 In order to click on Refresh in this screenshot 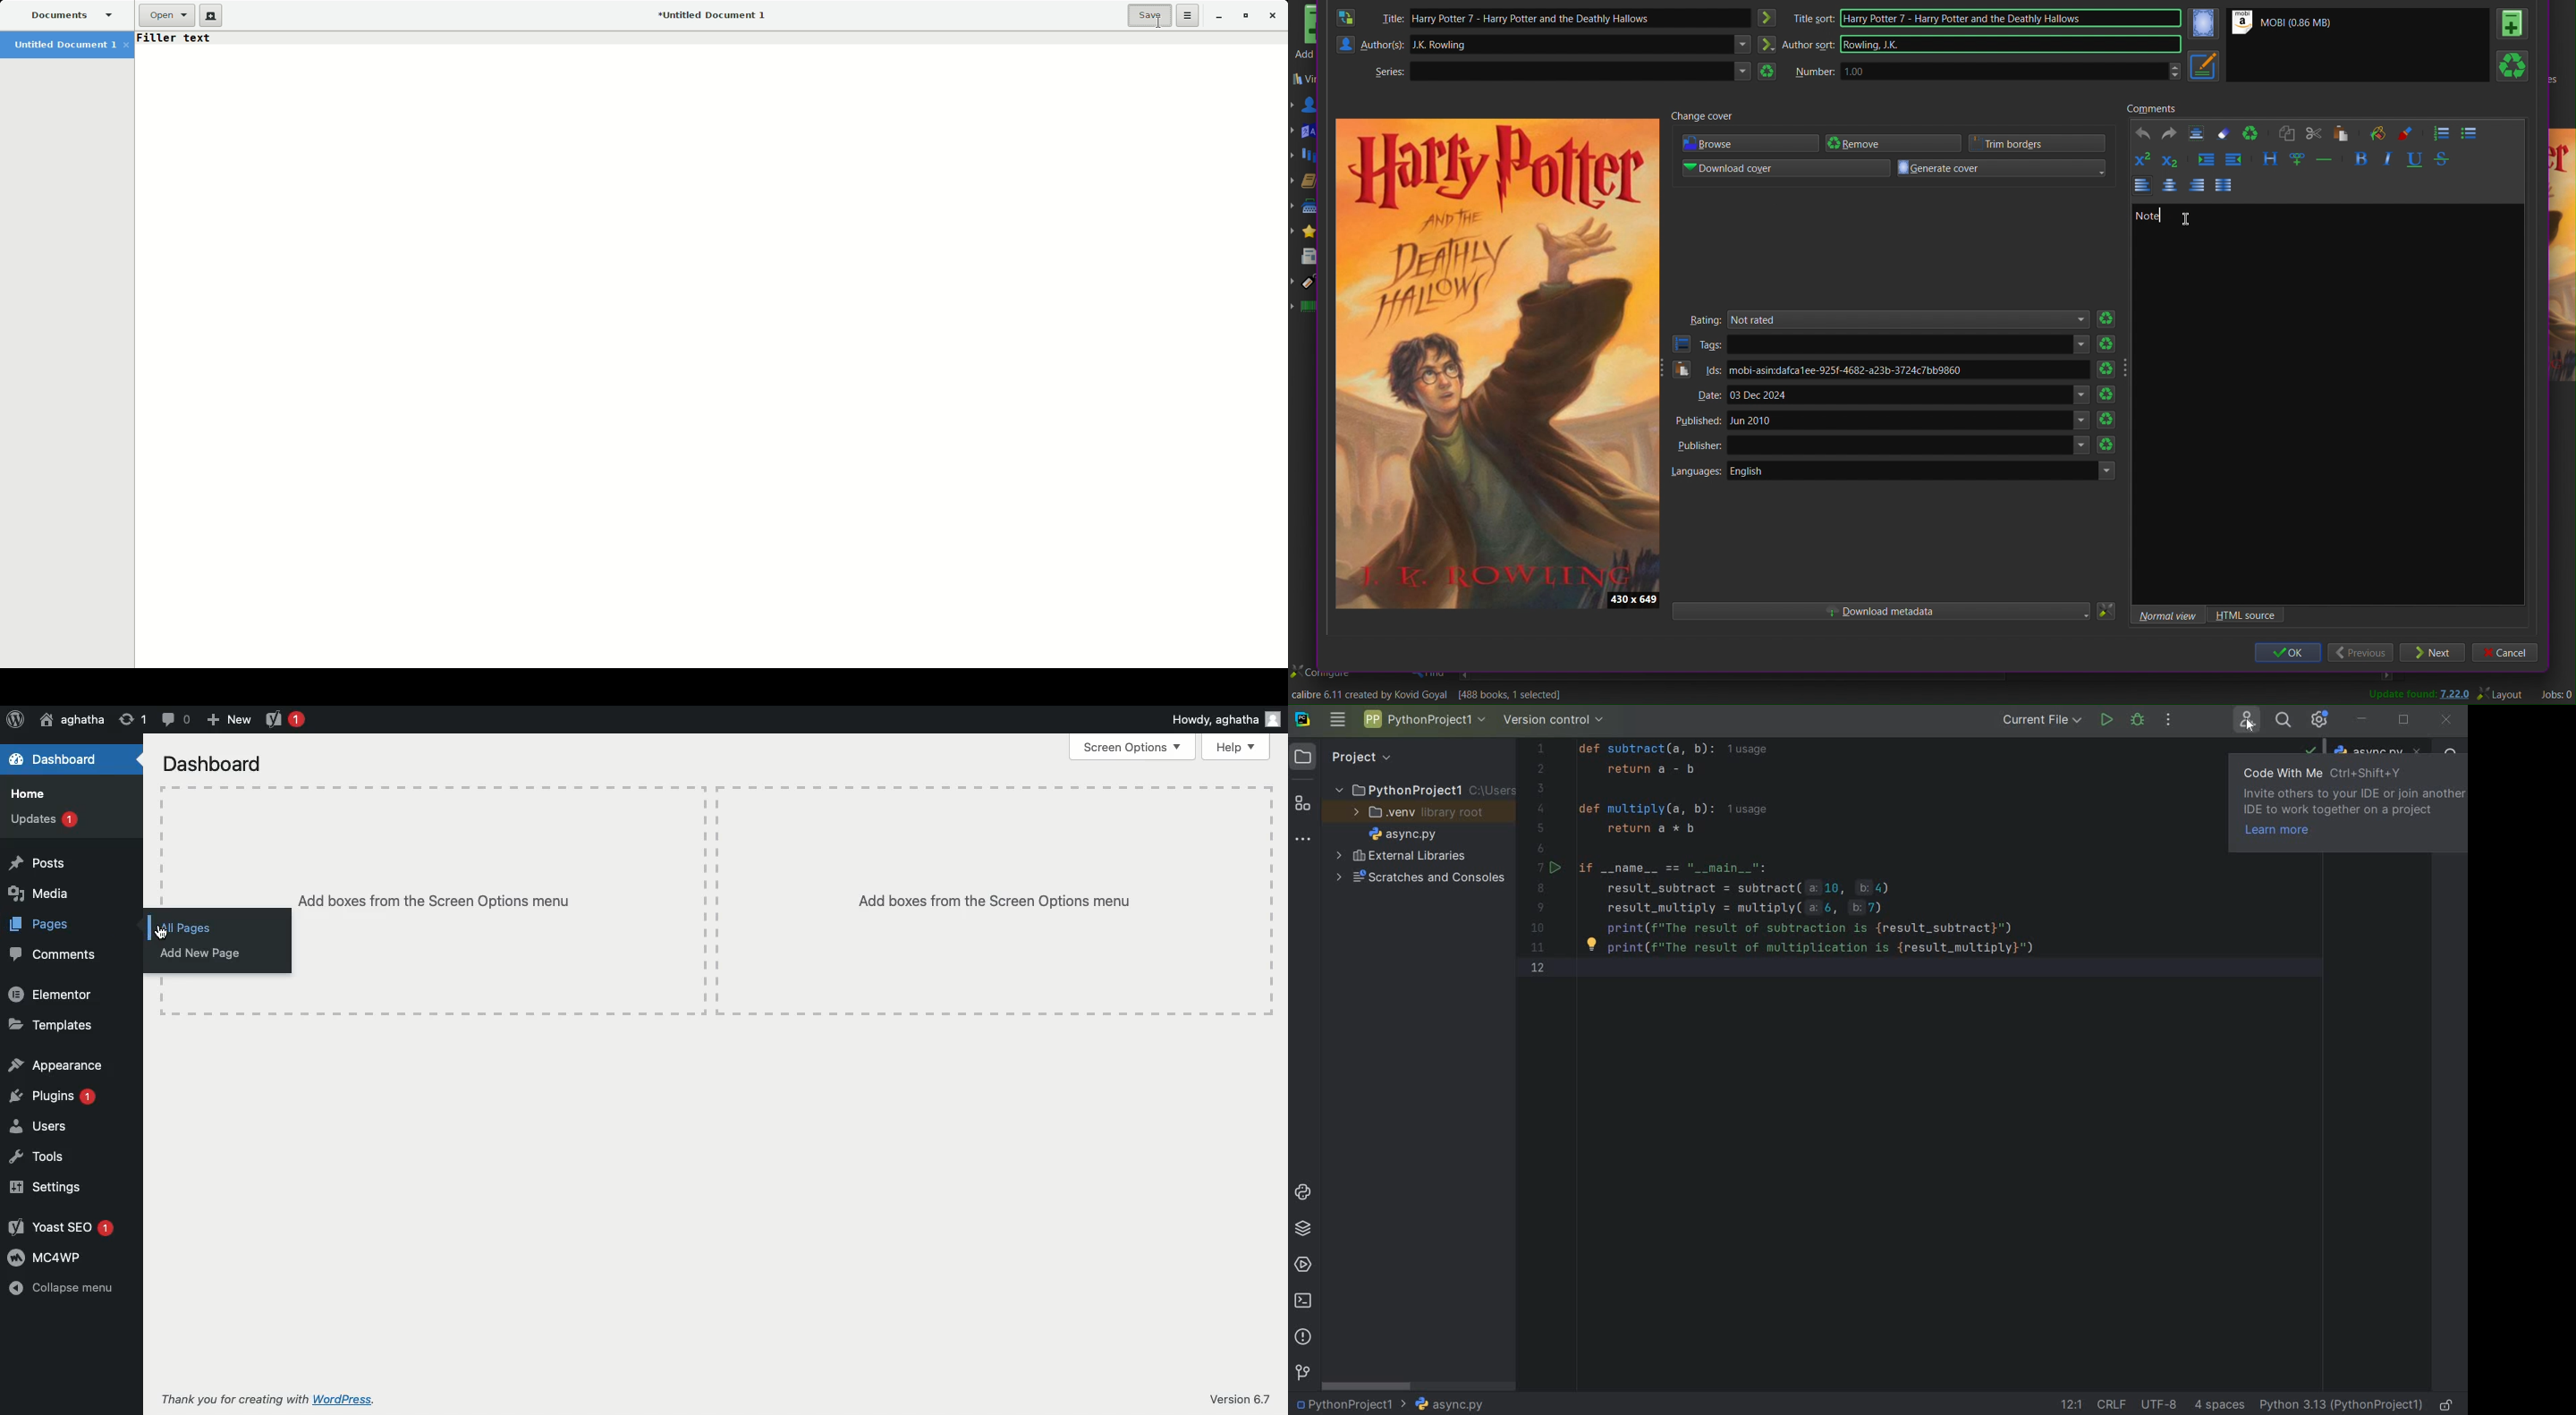, I will do `click(2110, 422)`.